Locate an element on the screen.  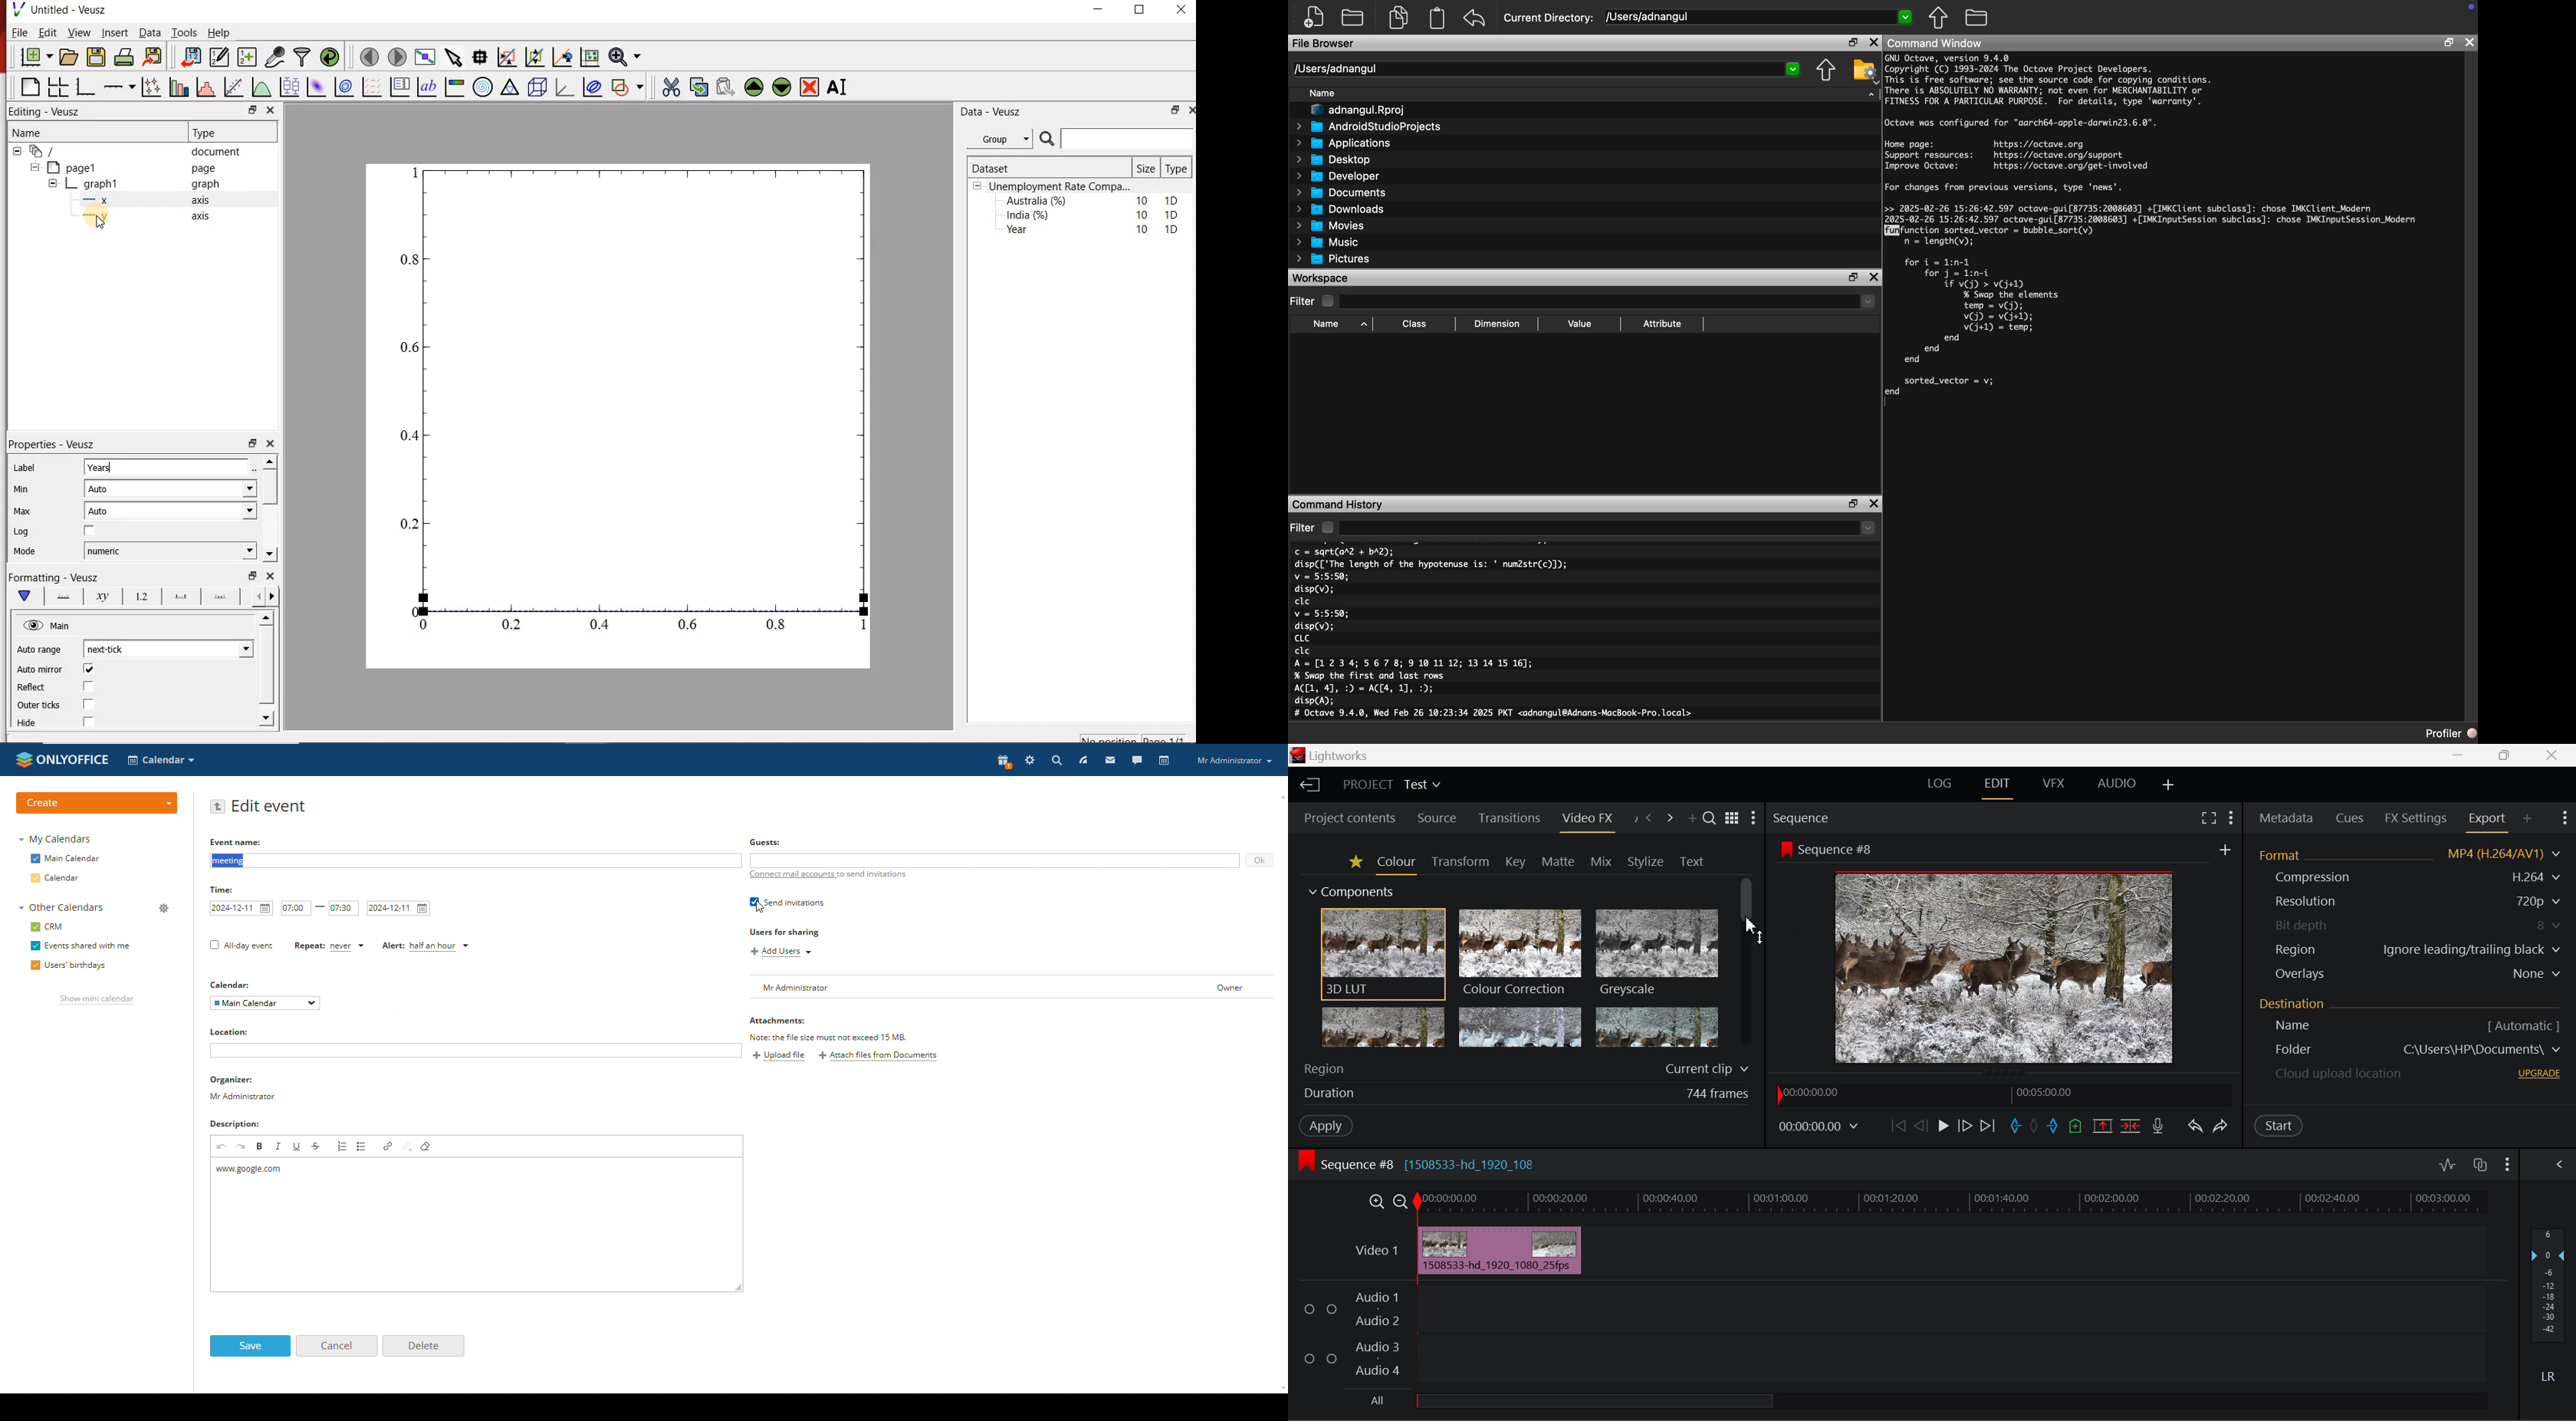
logo is located at coordinates (62, 759).